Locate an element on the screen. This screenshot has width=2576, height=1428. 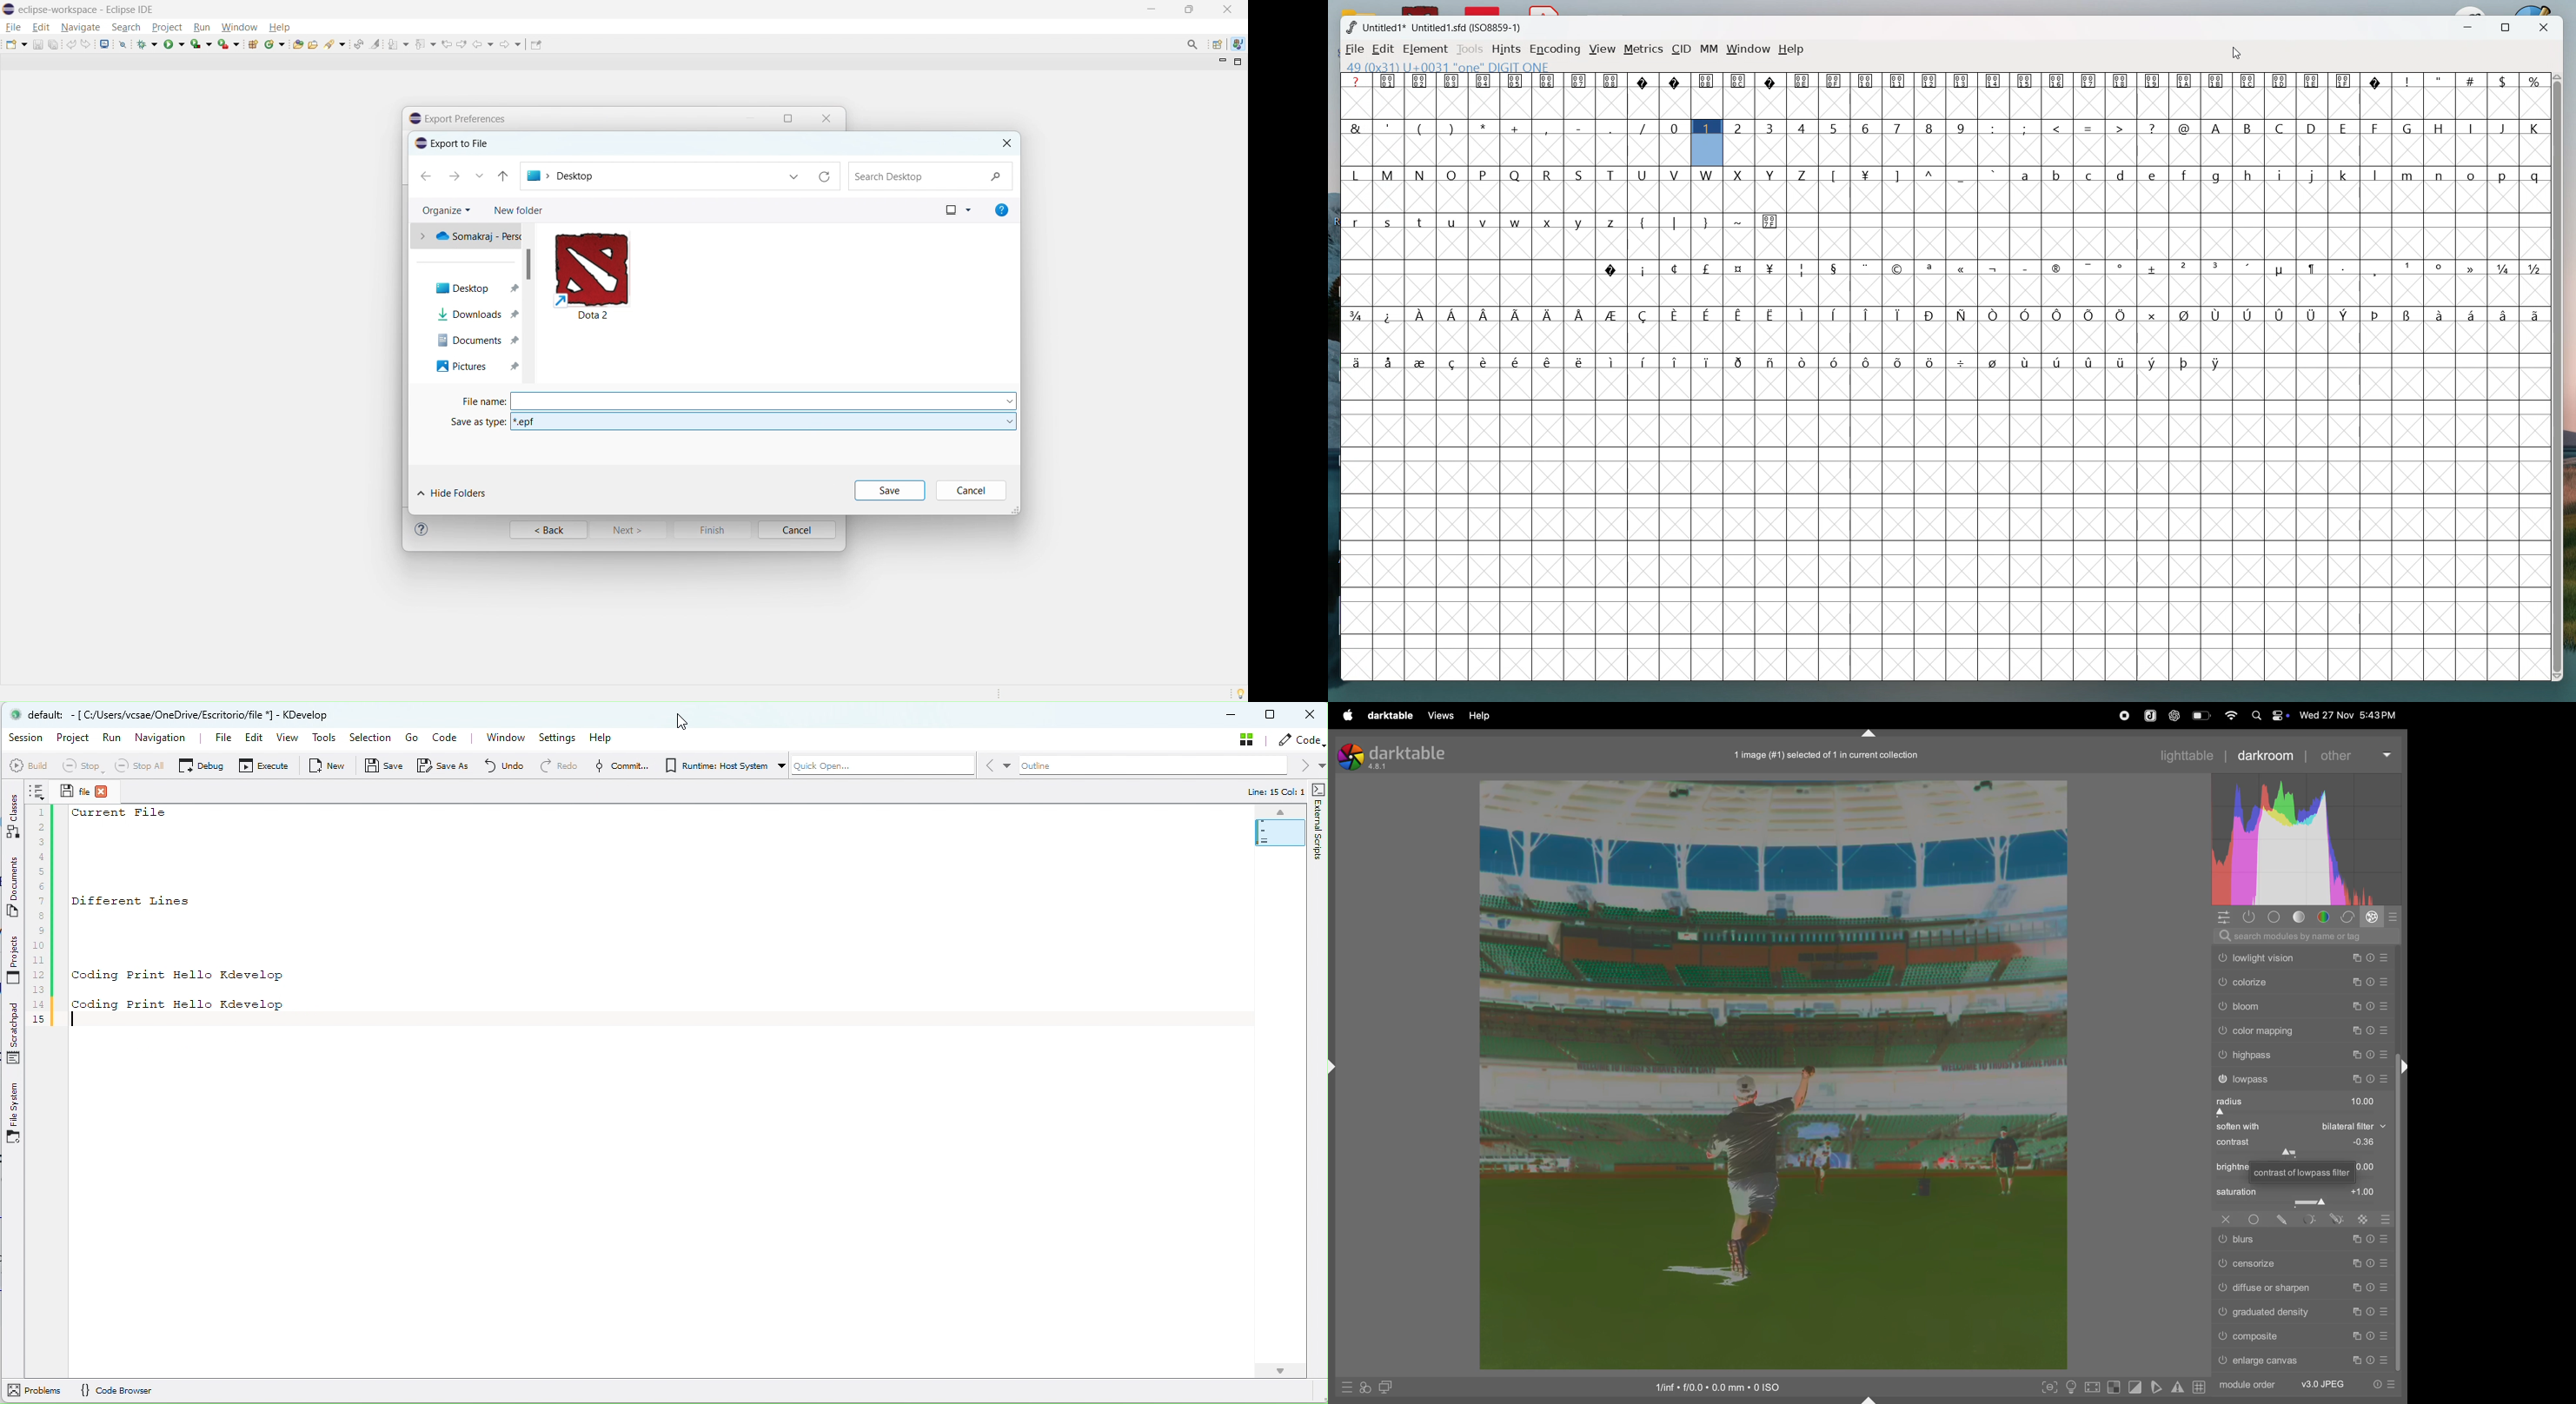
colorize is located at coordinates (2301, 984).